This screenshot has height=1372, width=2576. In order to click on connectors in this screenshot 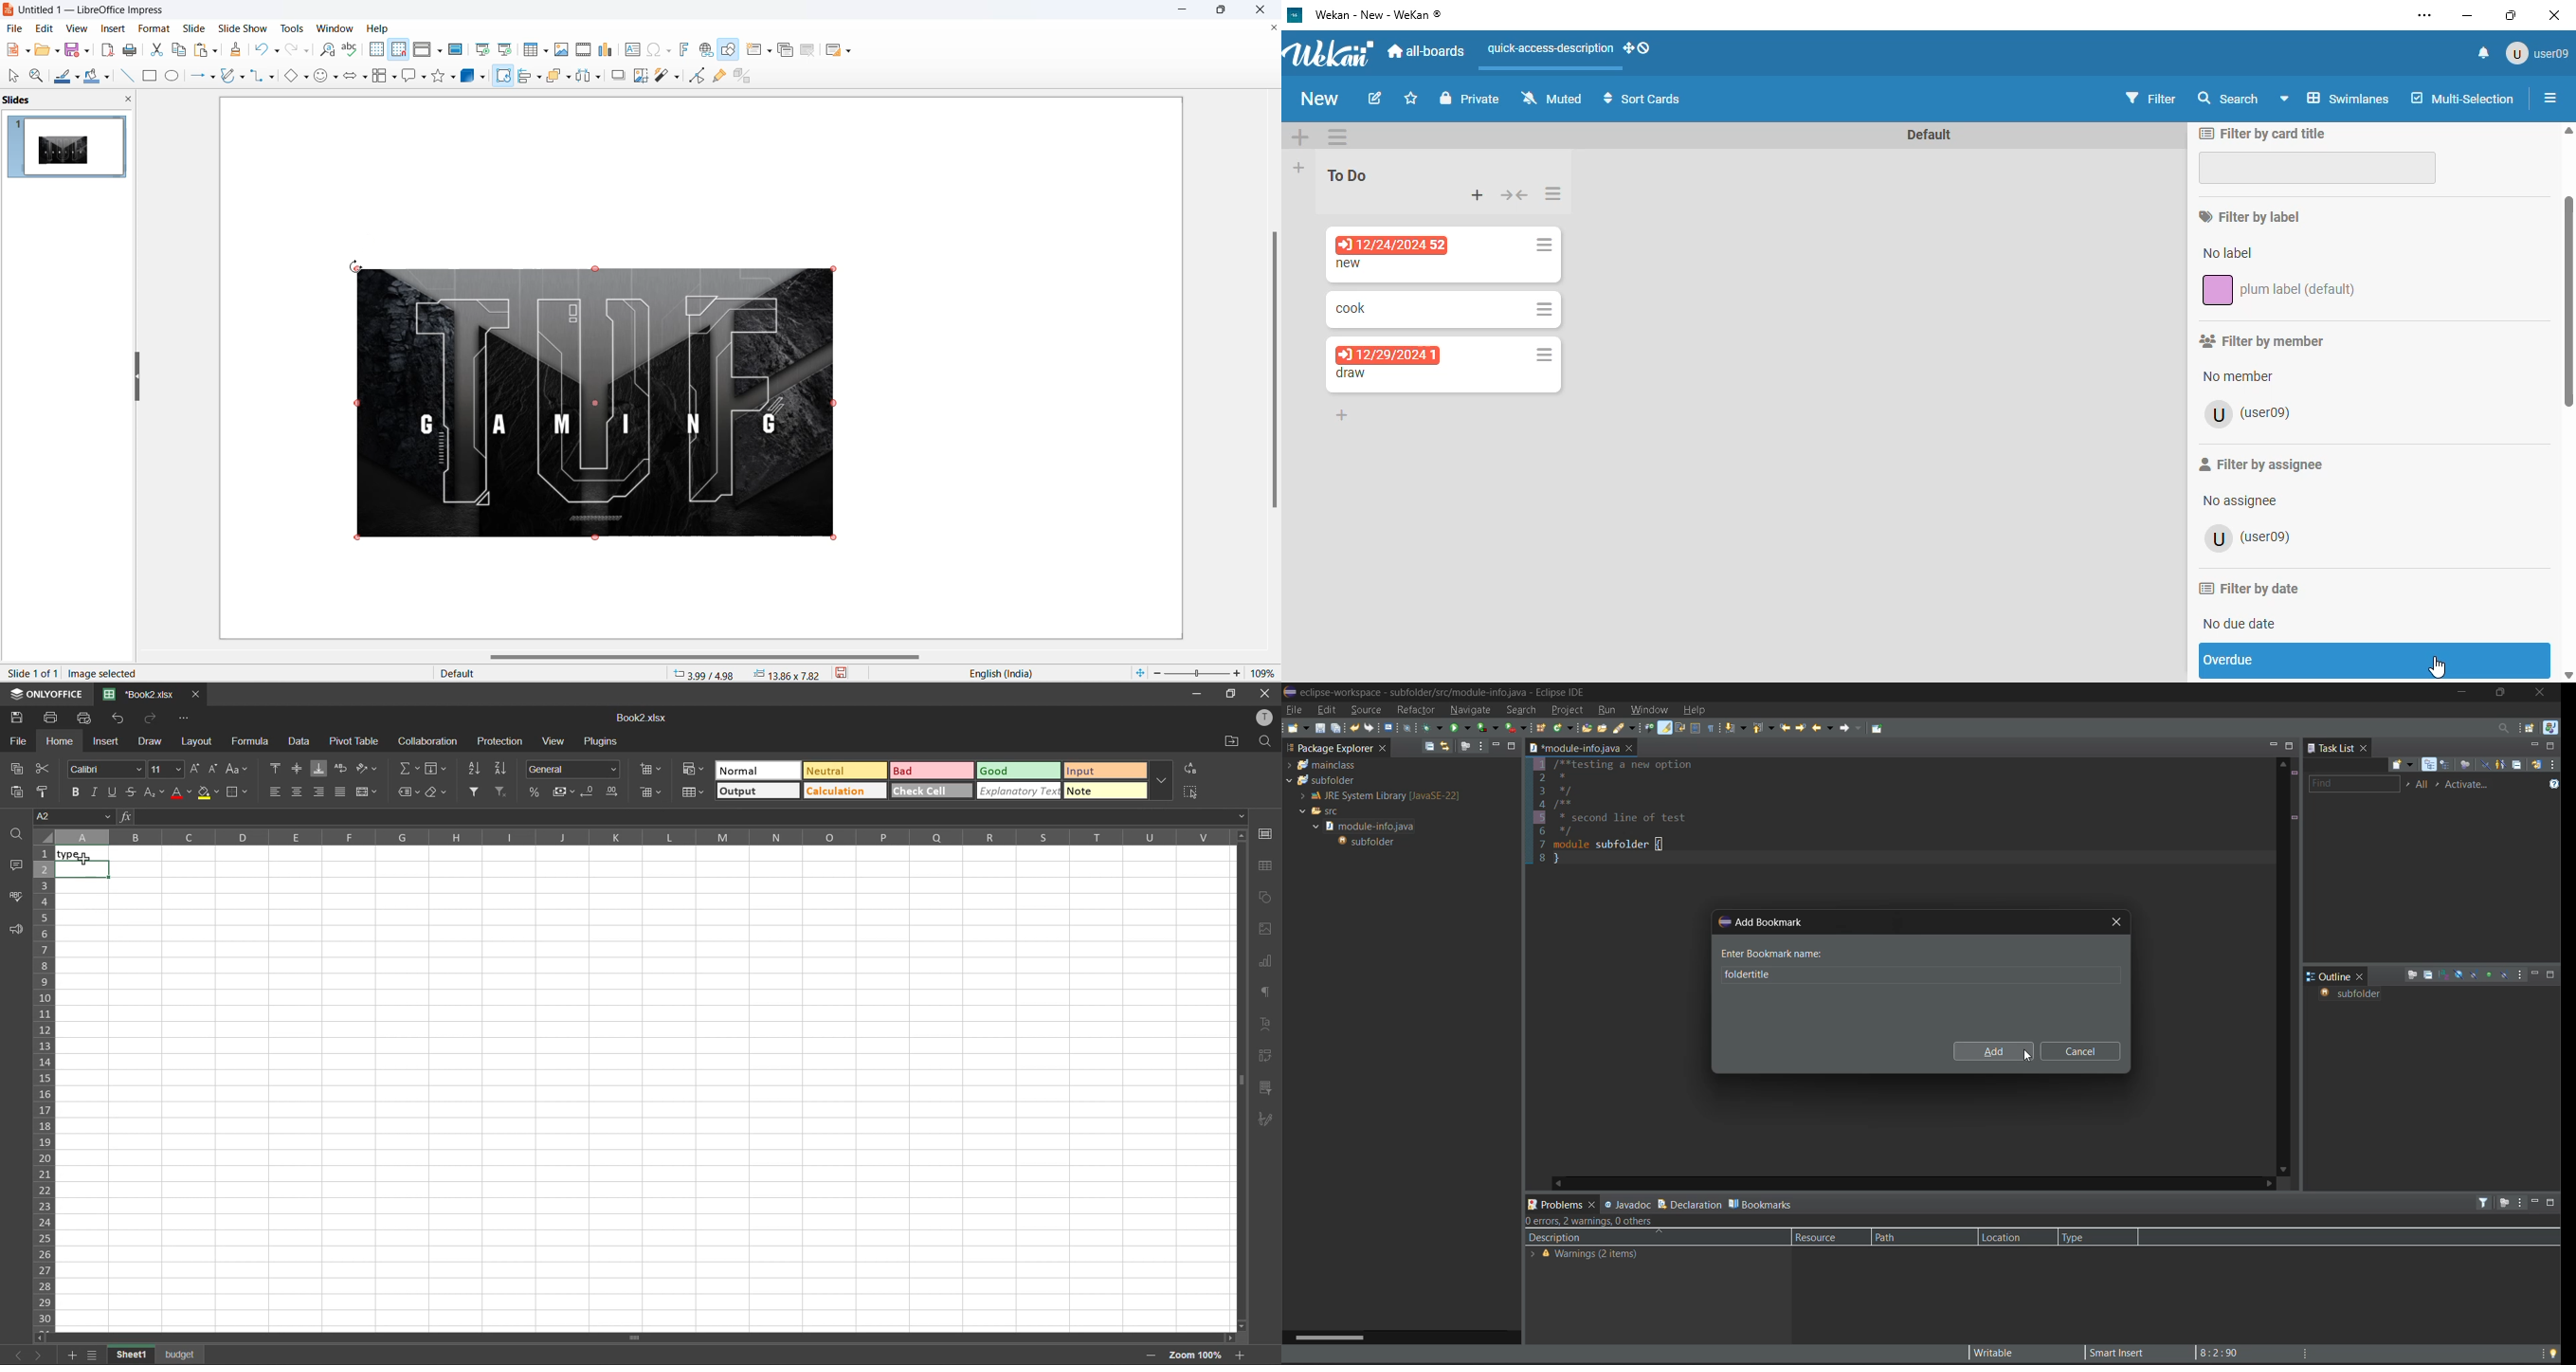, I will do `click(257, 76)`.